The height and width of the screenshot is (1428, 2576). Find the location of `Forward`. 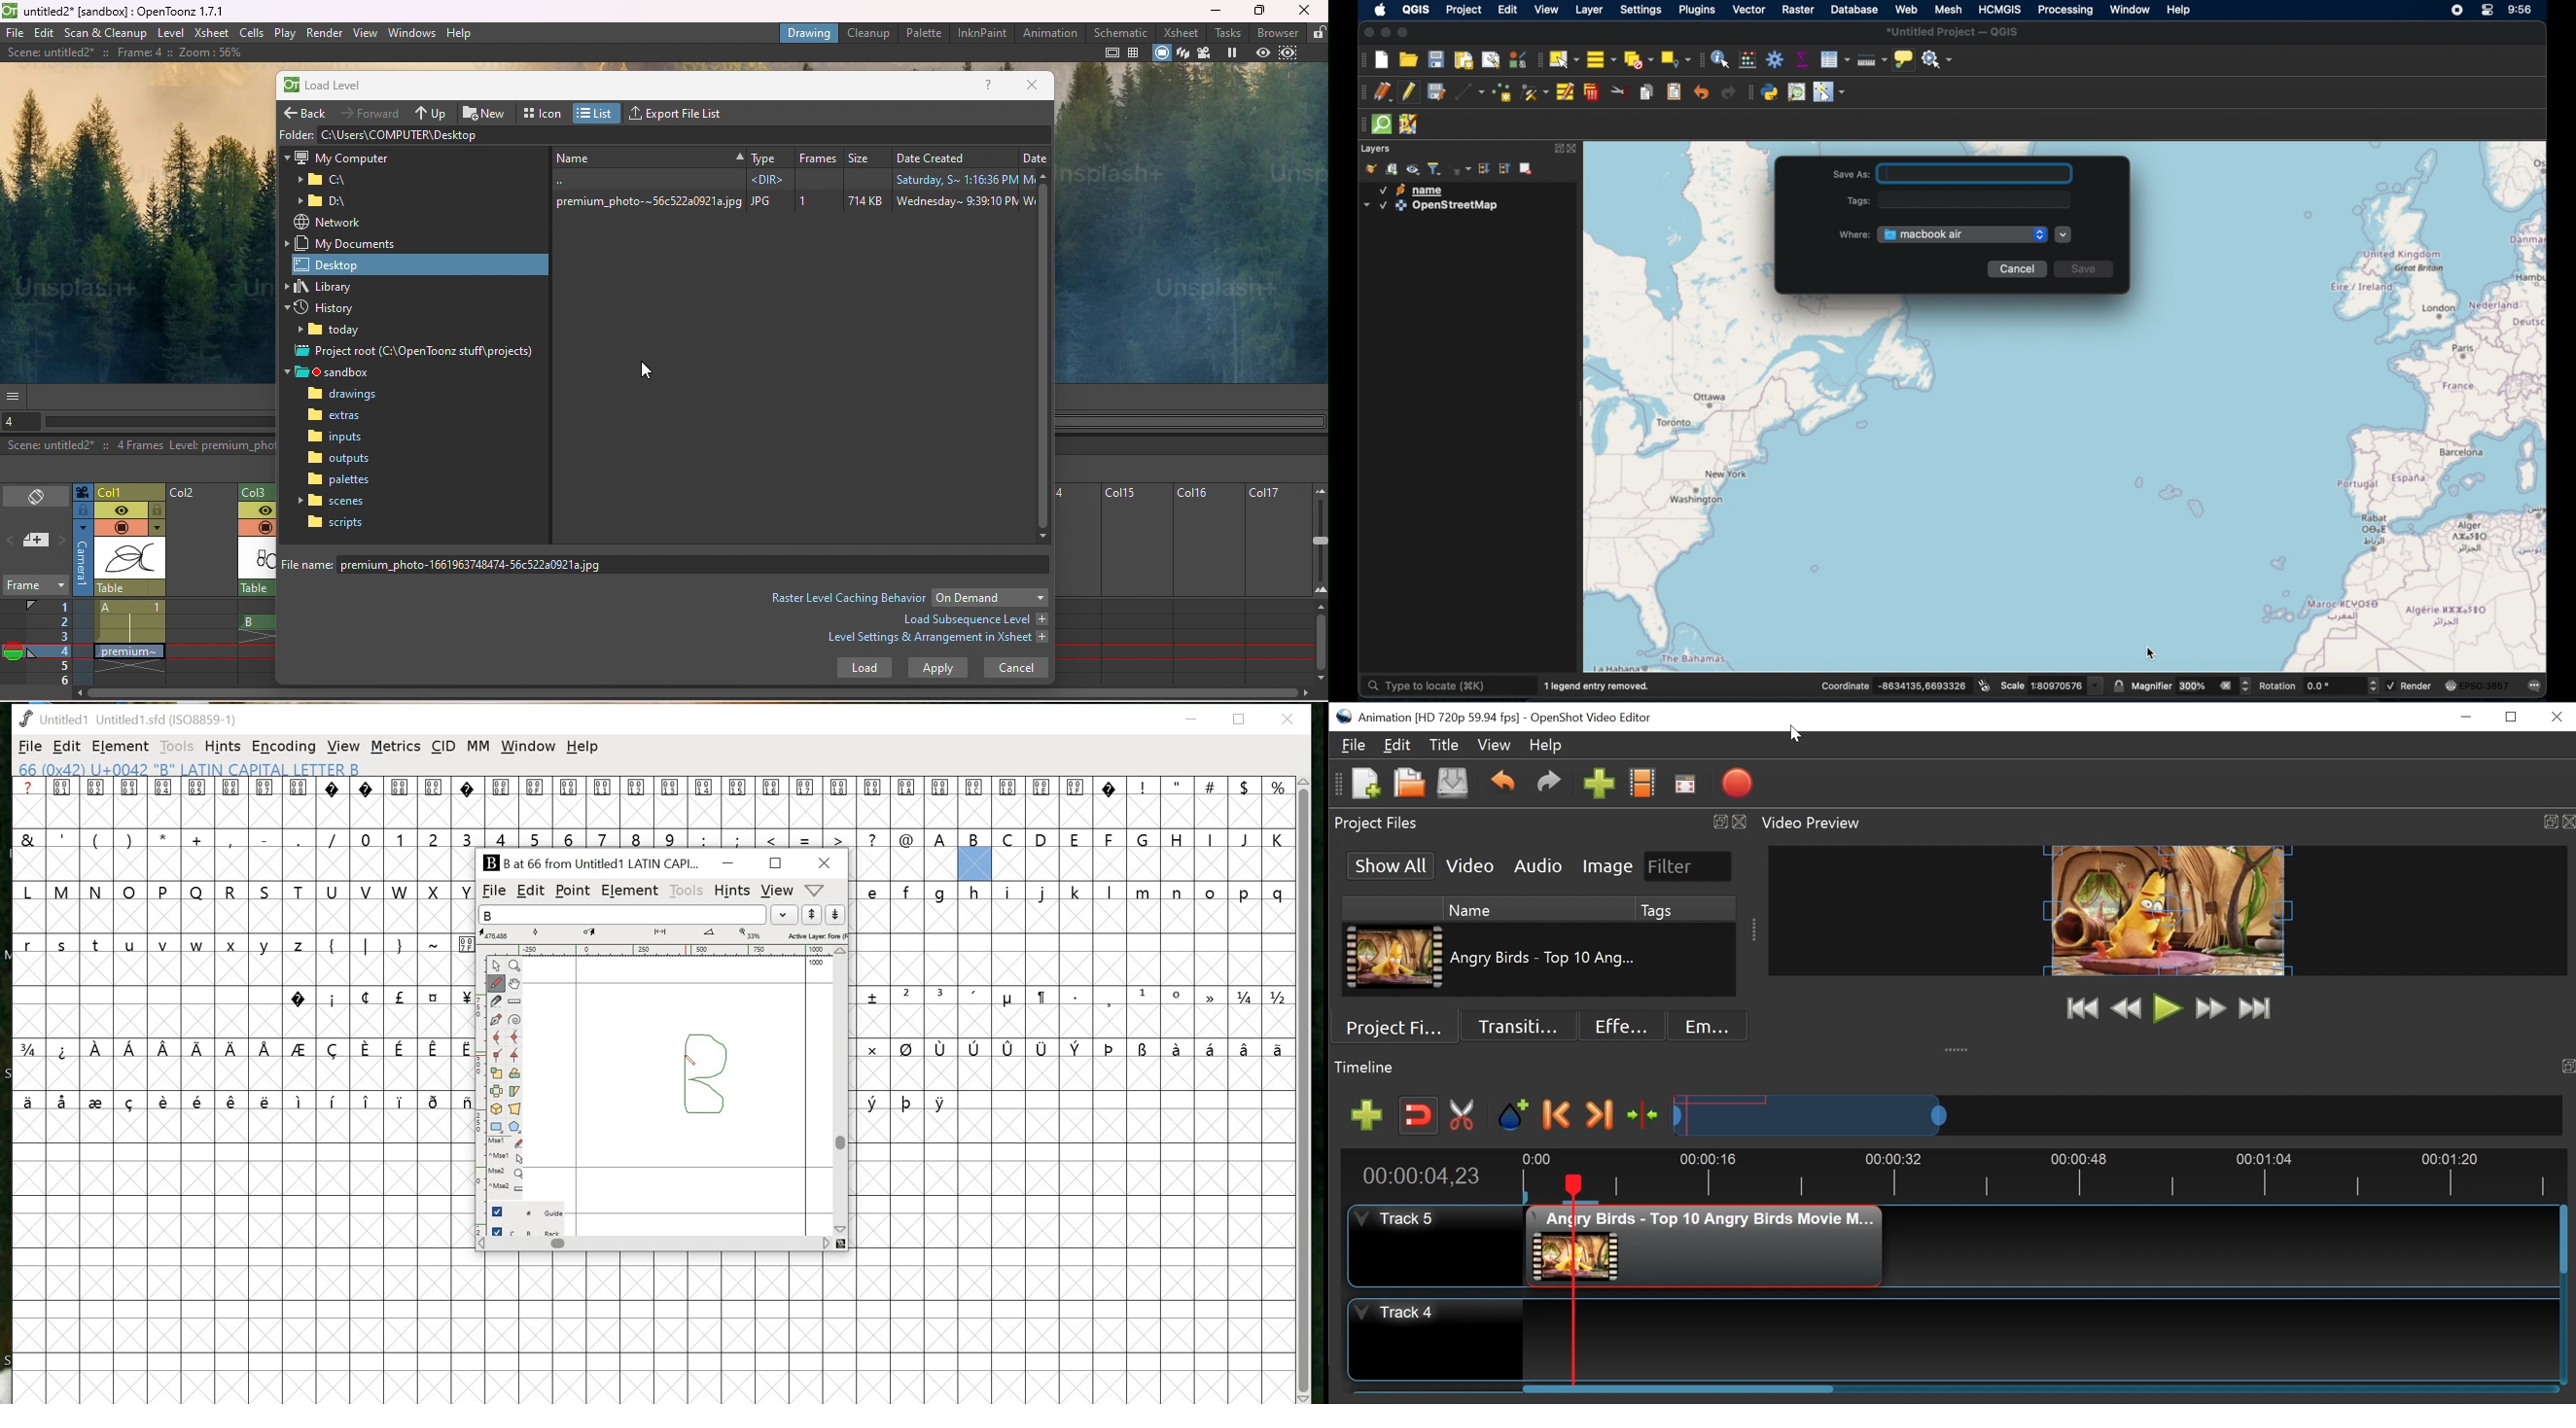

Forward is located at coordinates (372, 112).